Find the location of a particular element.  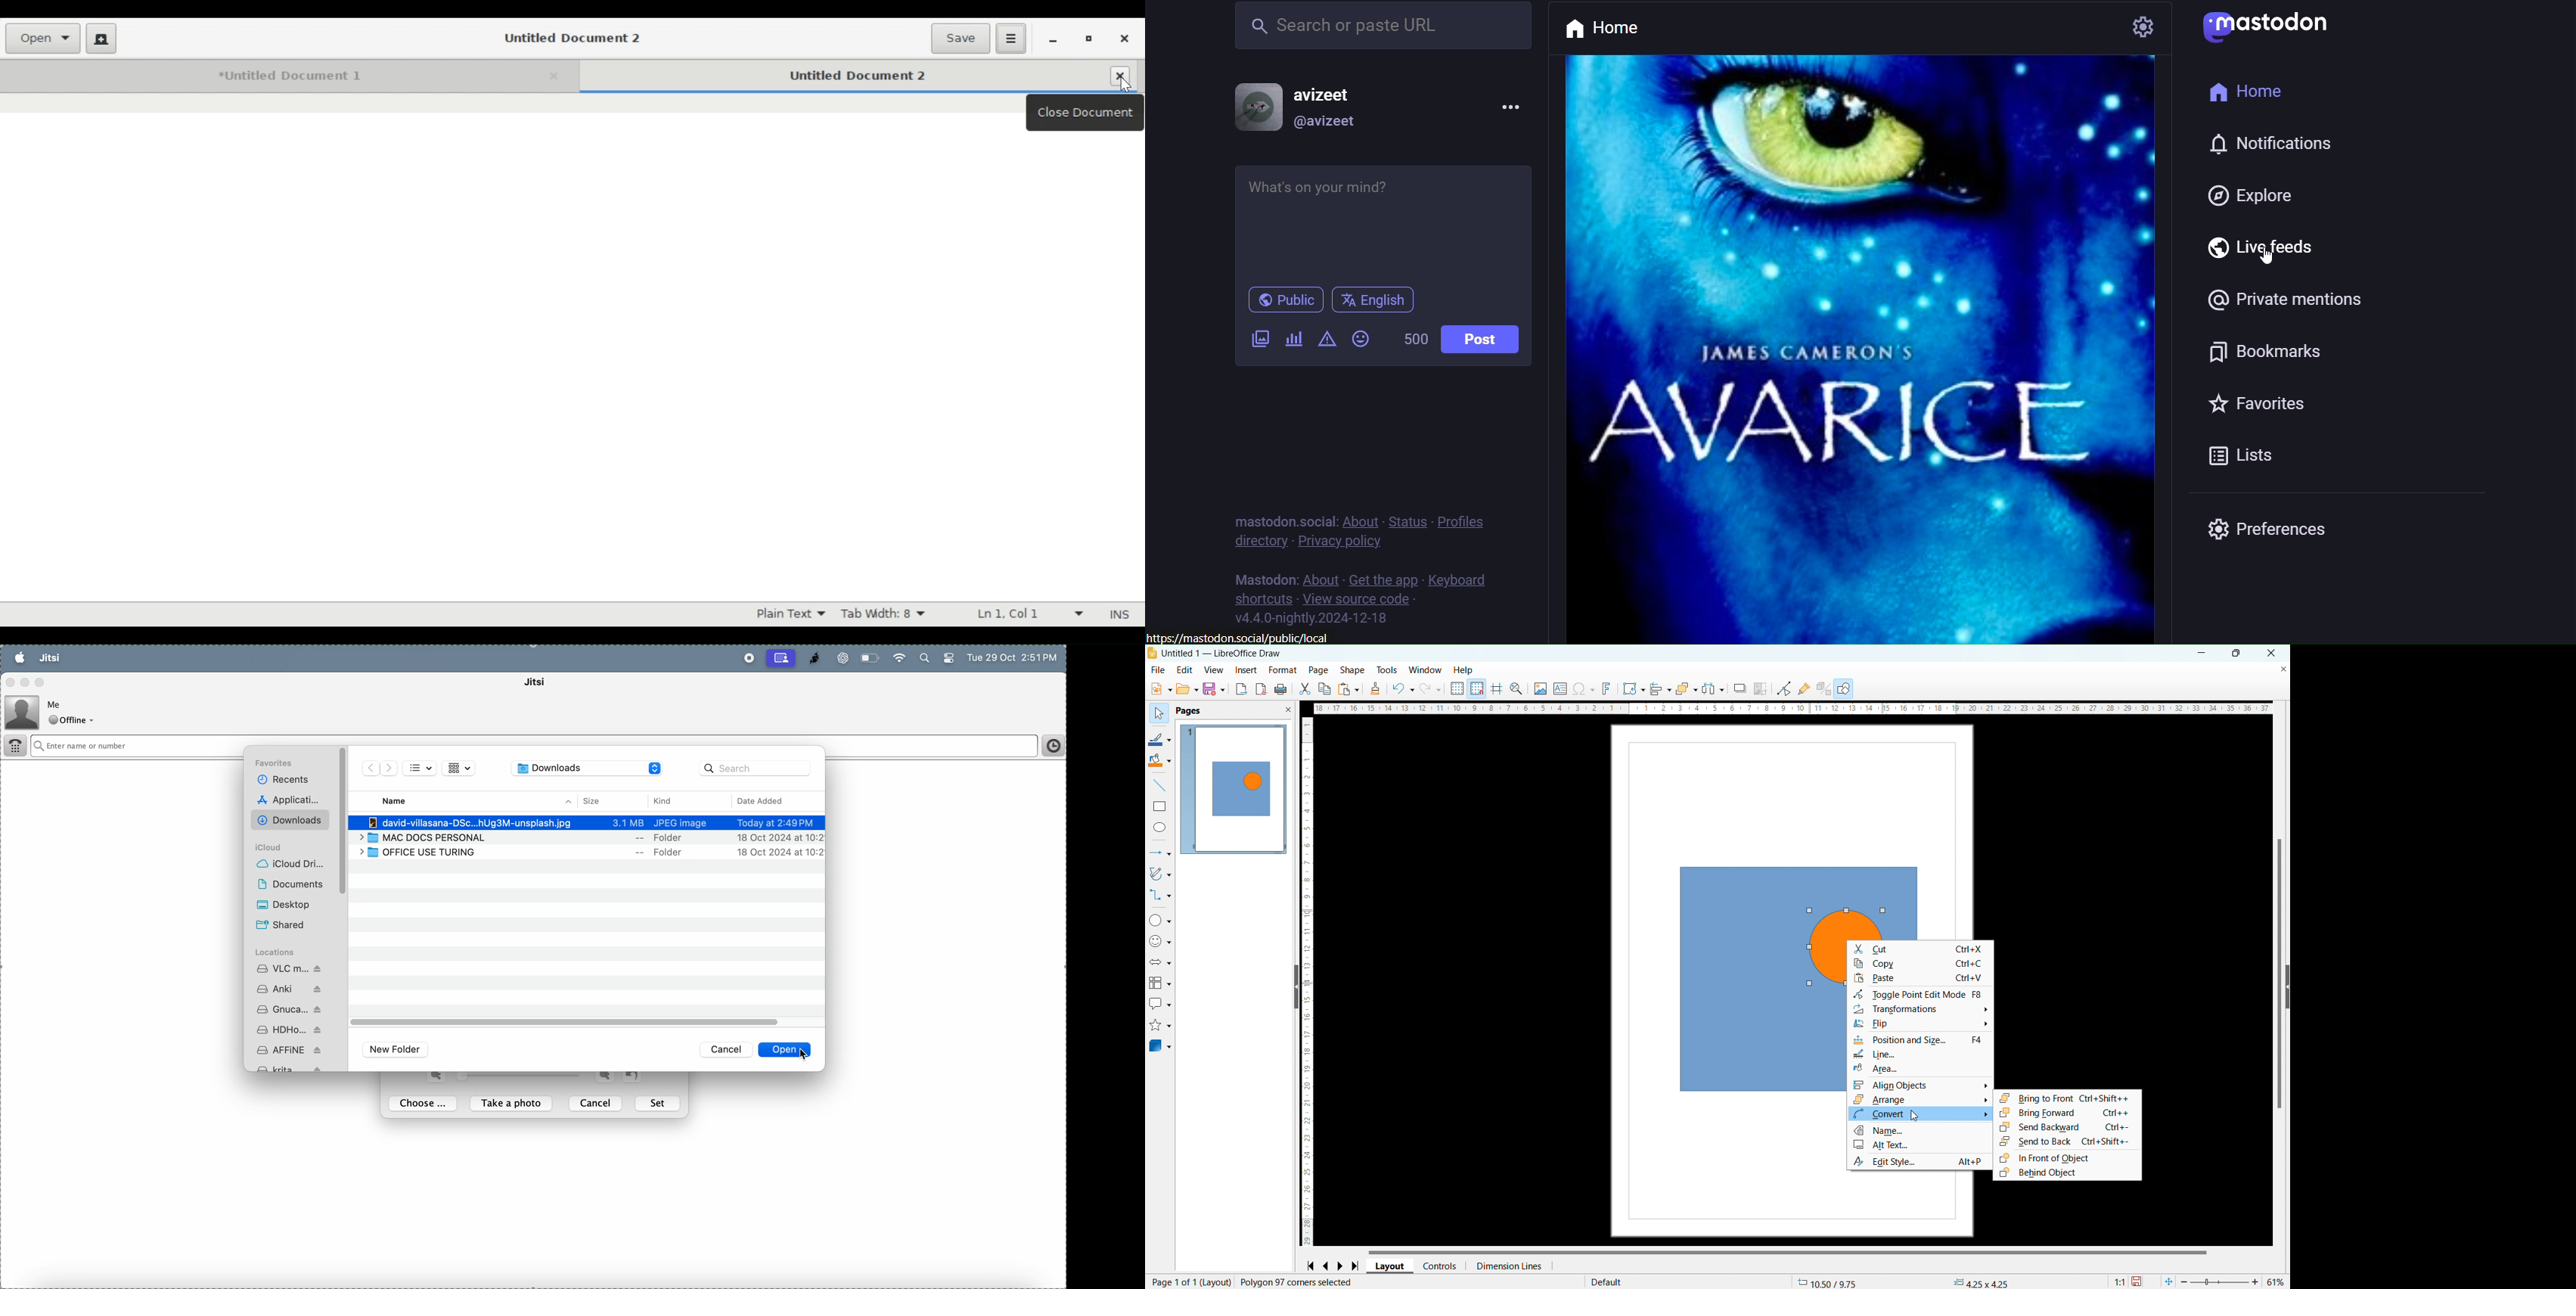

toggle point edit mode is located at coordinates (1784, 688).